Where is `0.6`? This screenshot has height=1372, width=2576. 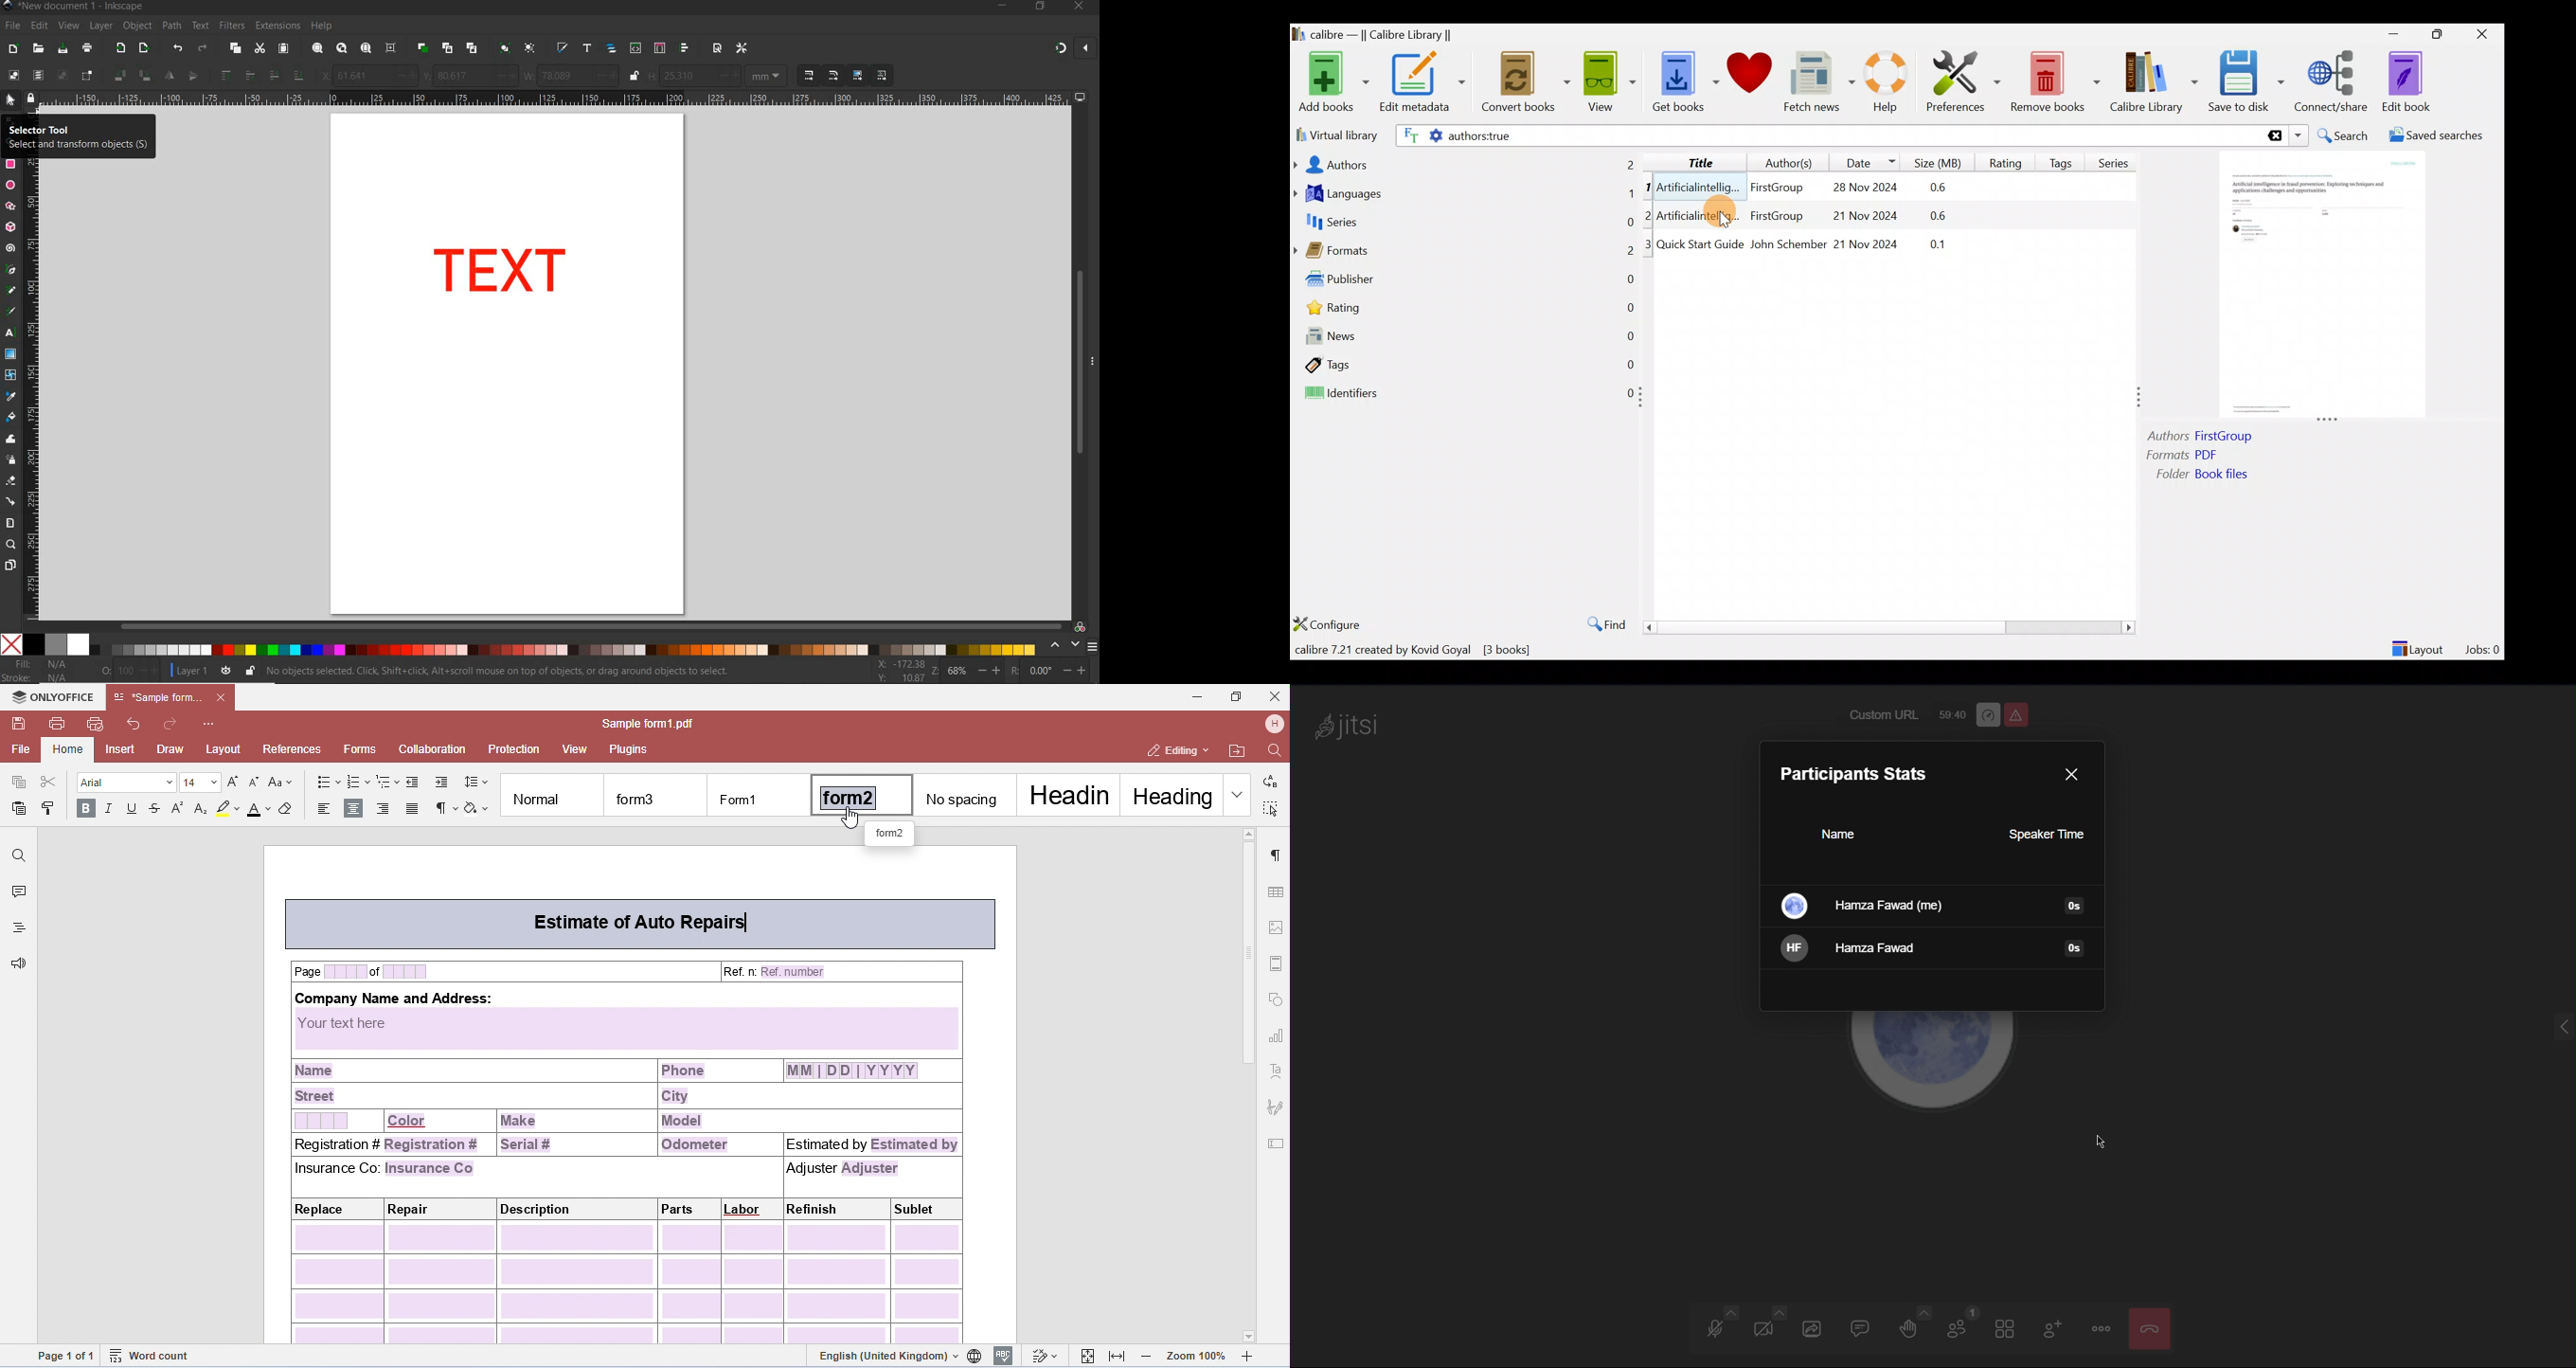
0.6 is located at coordinates (1943, 188).